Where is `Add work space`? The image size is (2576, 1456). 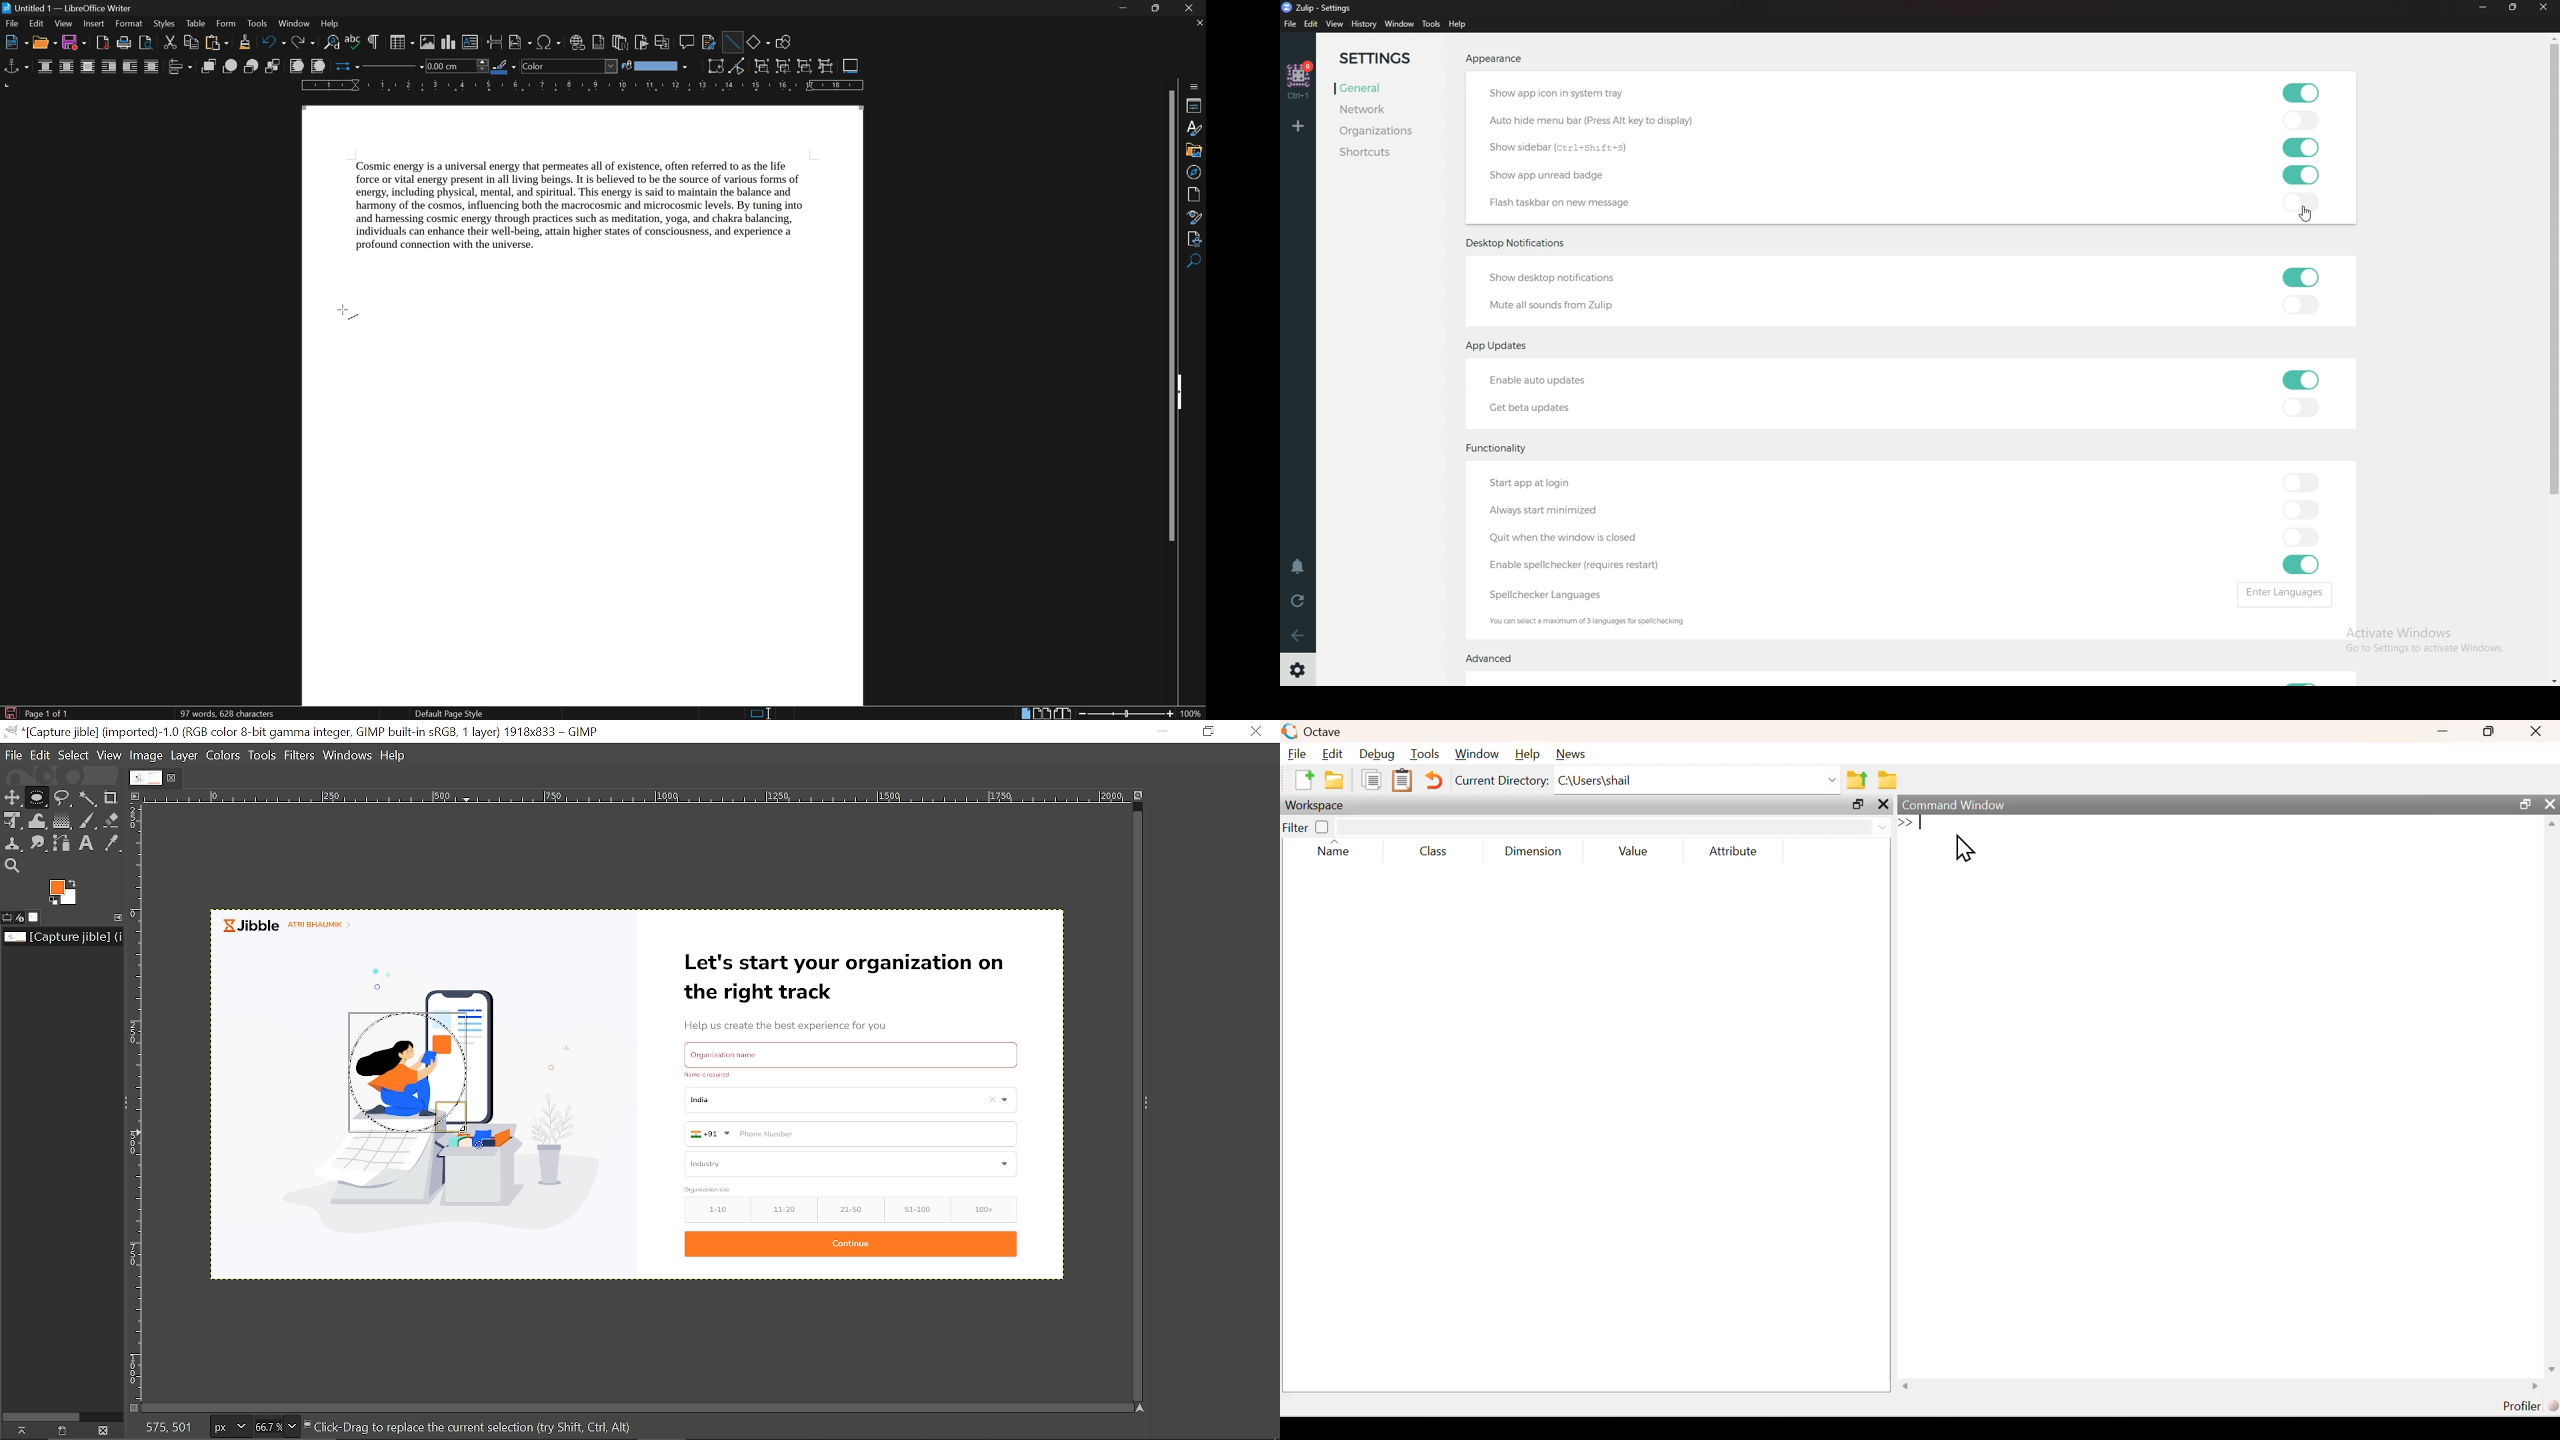
Add work space is located at coordinates (1299, 125).